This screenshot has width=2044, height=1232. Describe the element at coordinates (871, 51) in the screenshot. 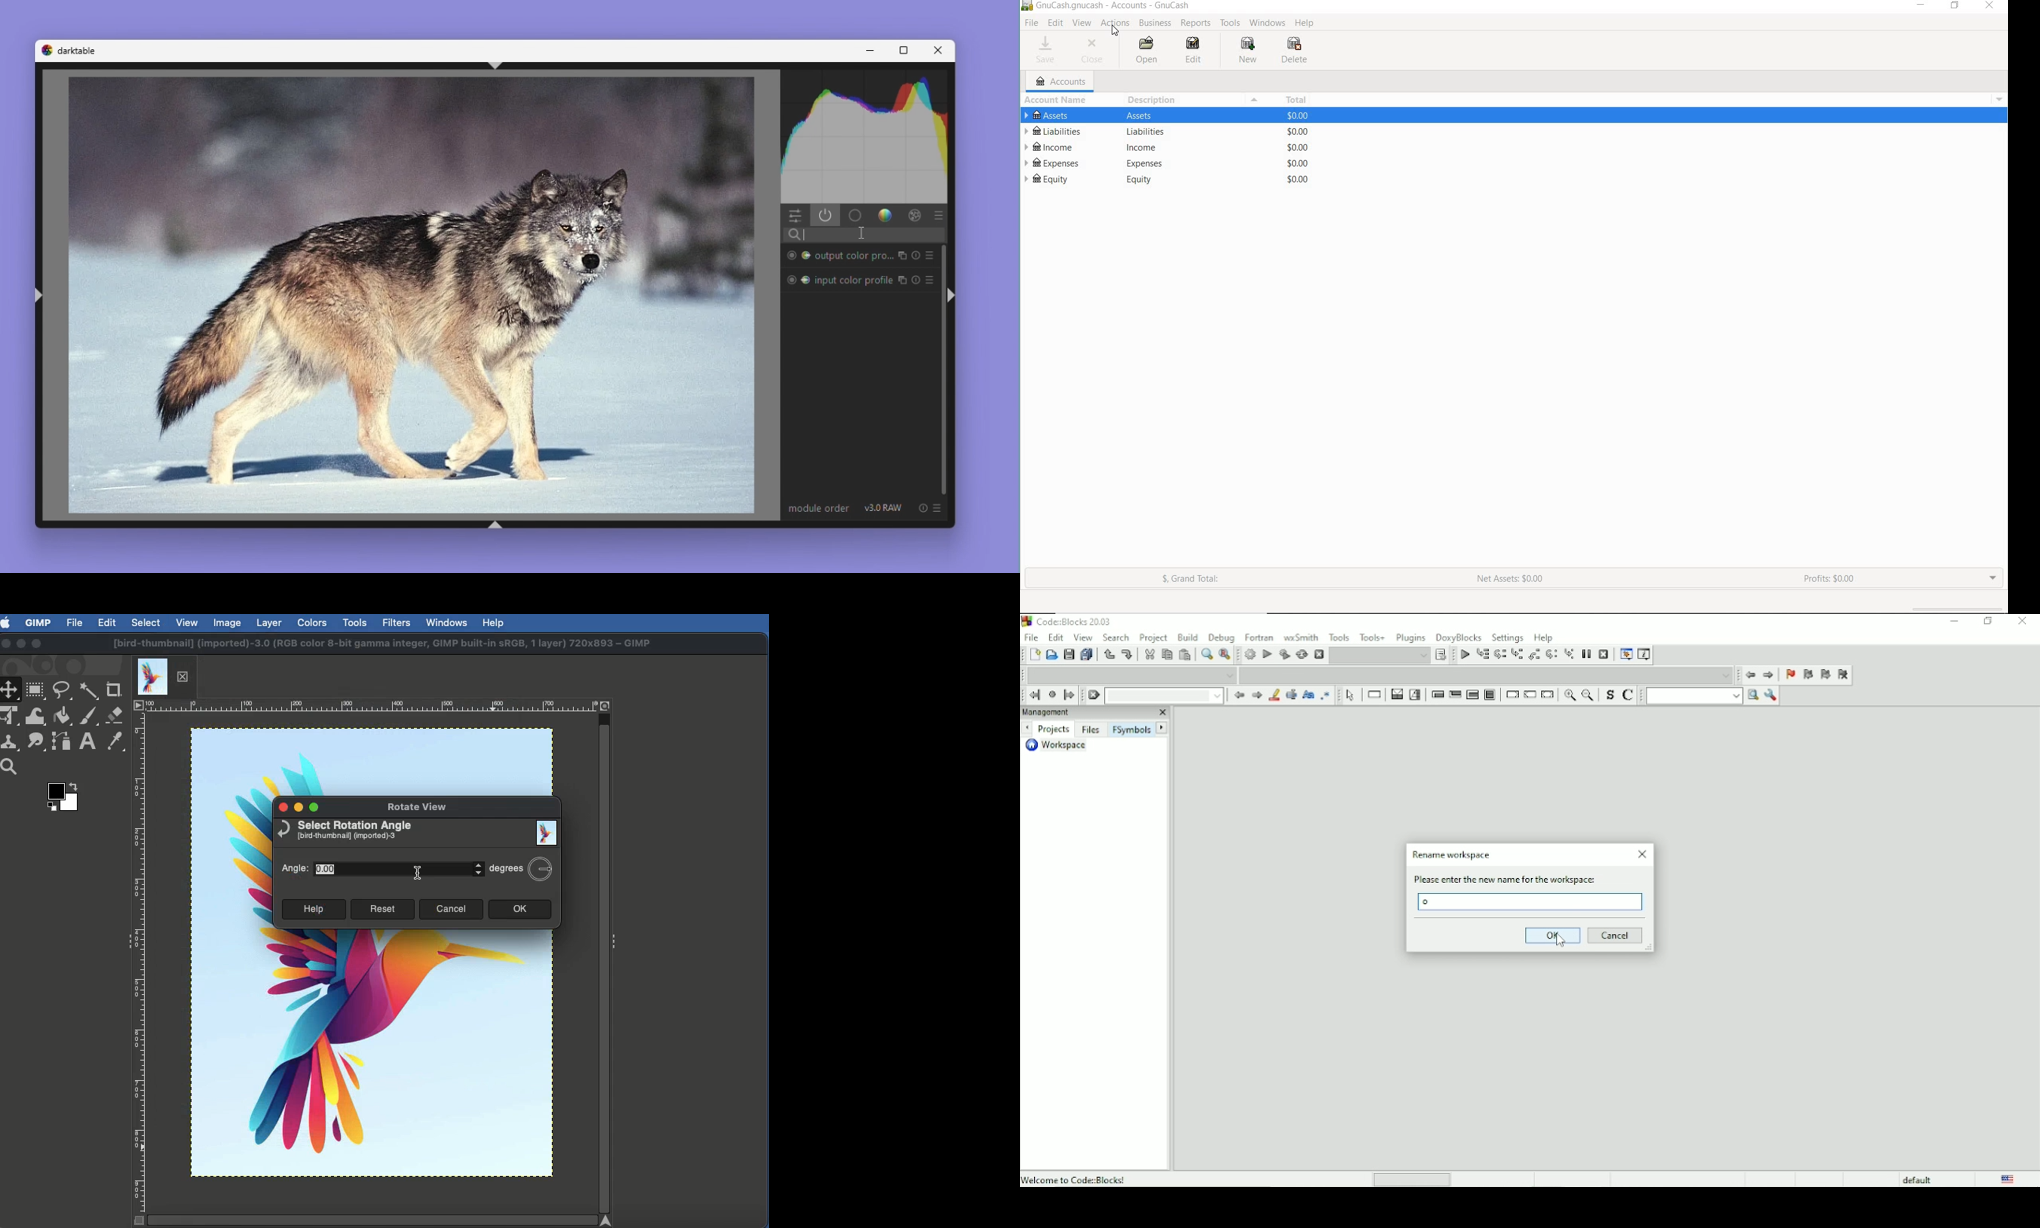

I see `Minimize` at that location.